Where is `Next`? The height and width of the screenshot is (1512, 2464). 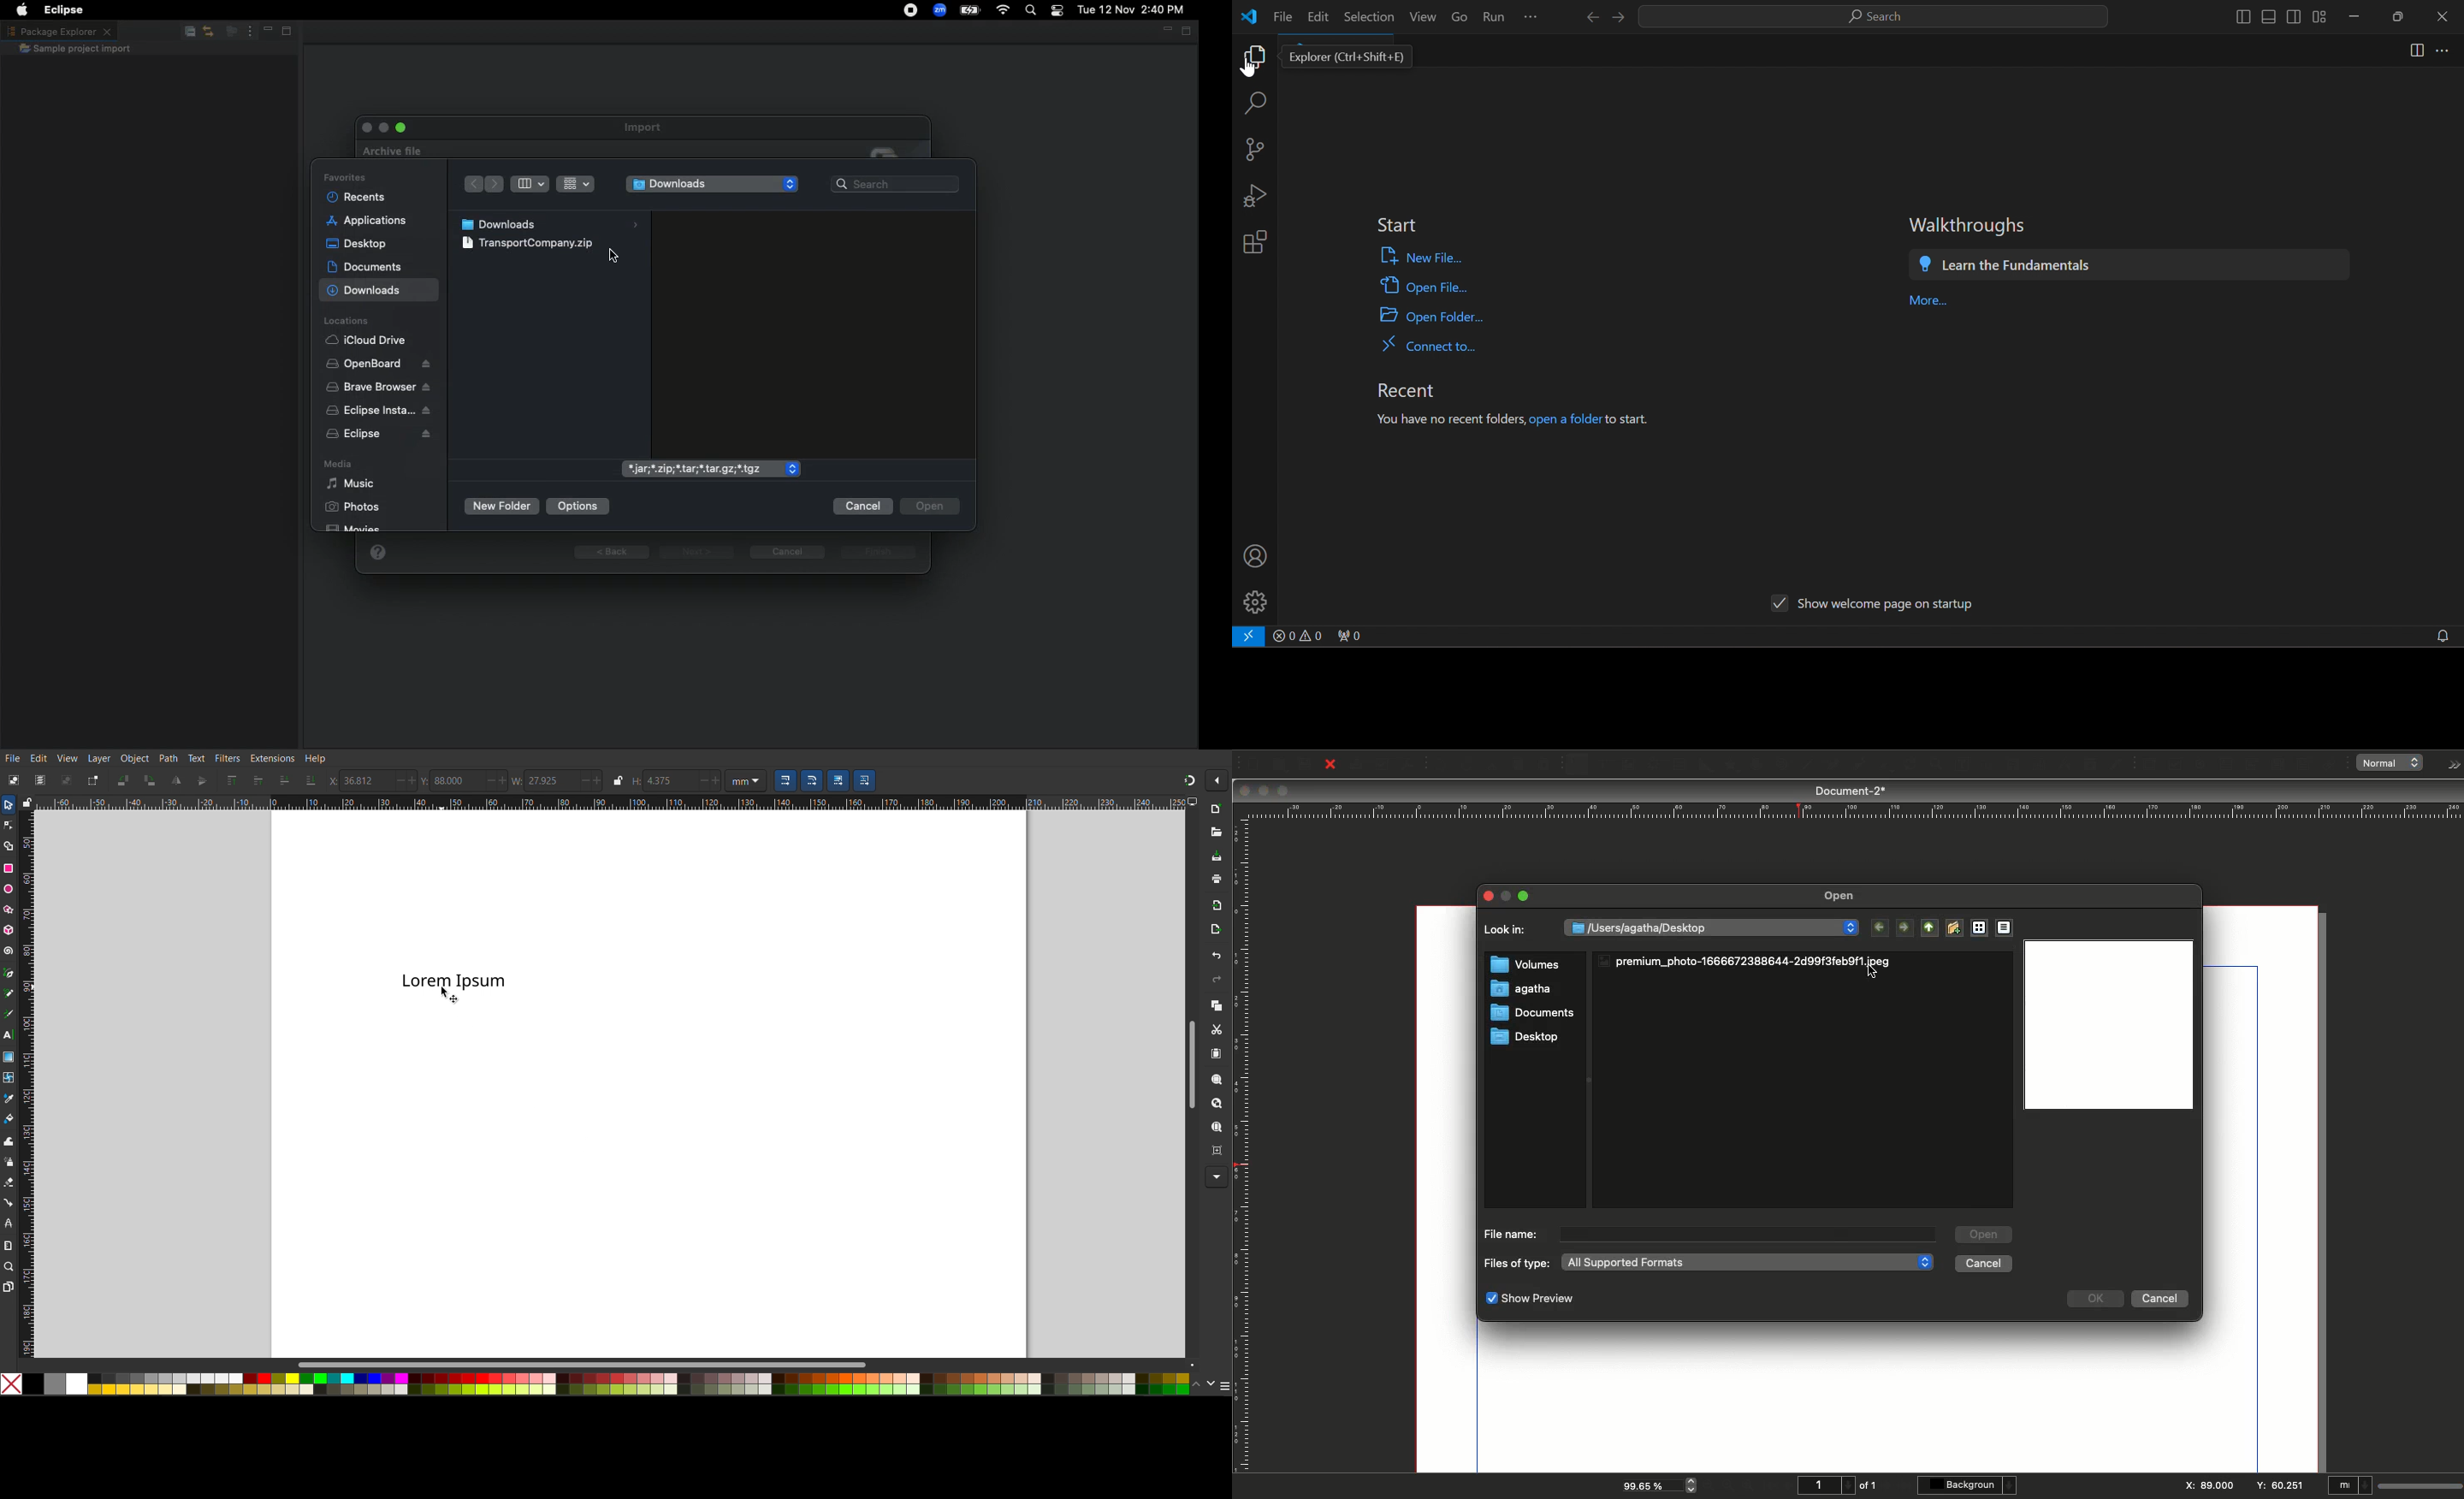
Next is located at coordinates (697, 552).